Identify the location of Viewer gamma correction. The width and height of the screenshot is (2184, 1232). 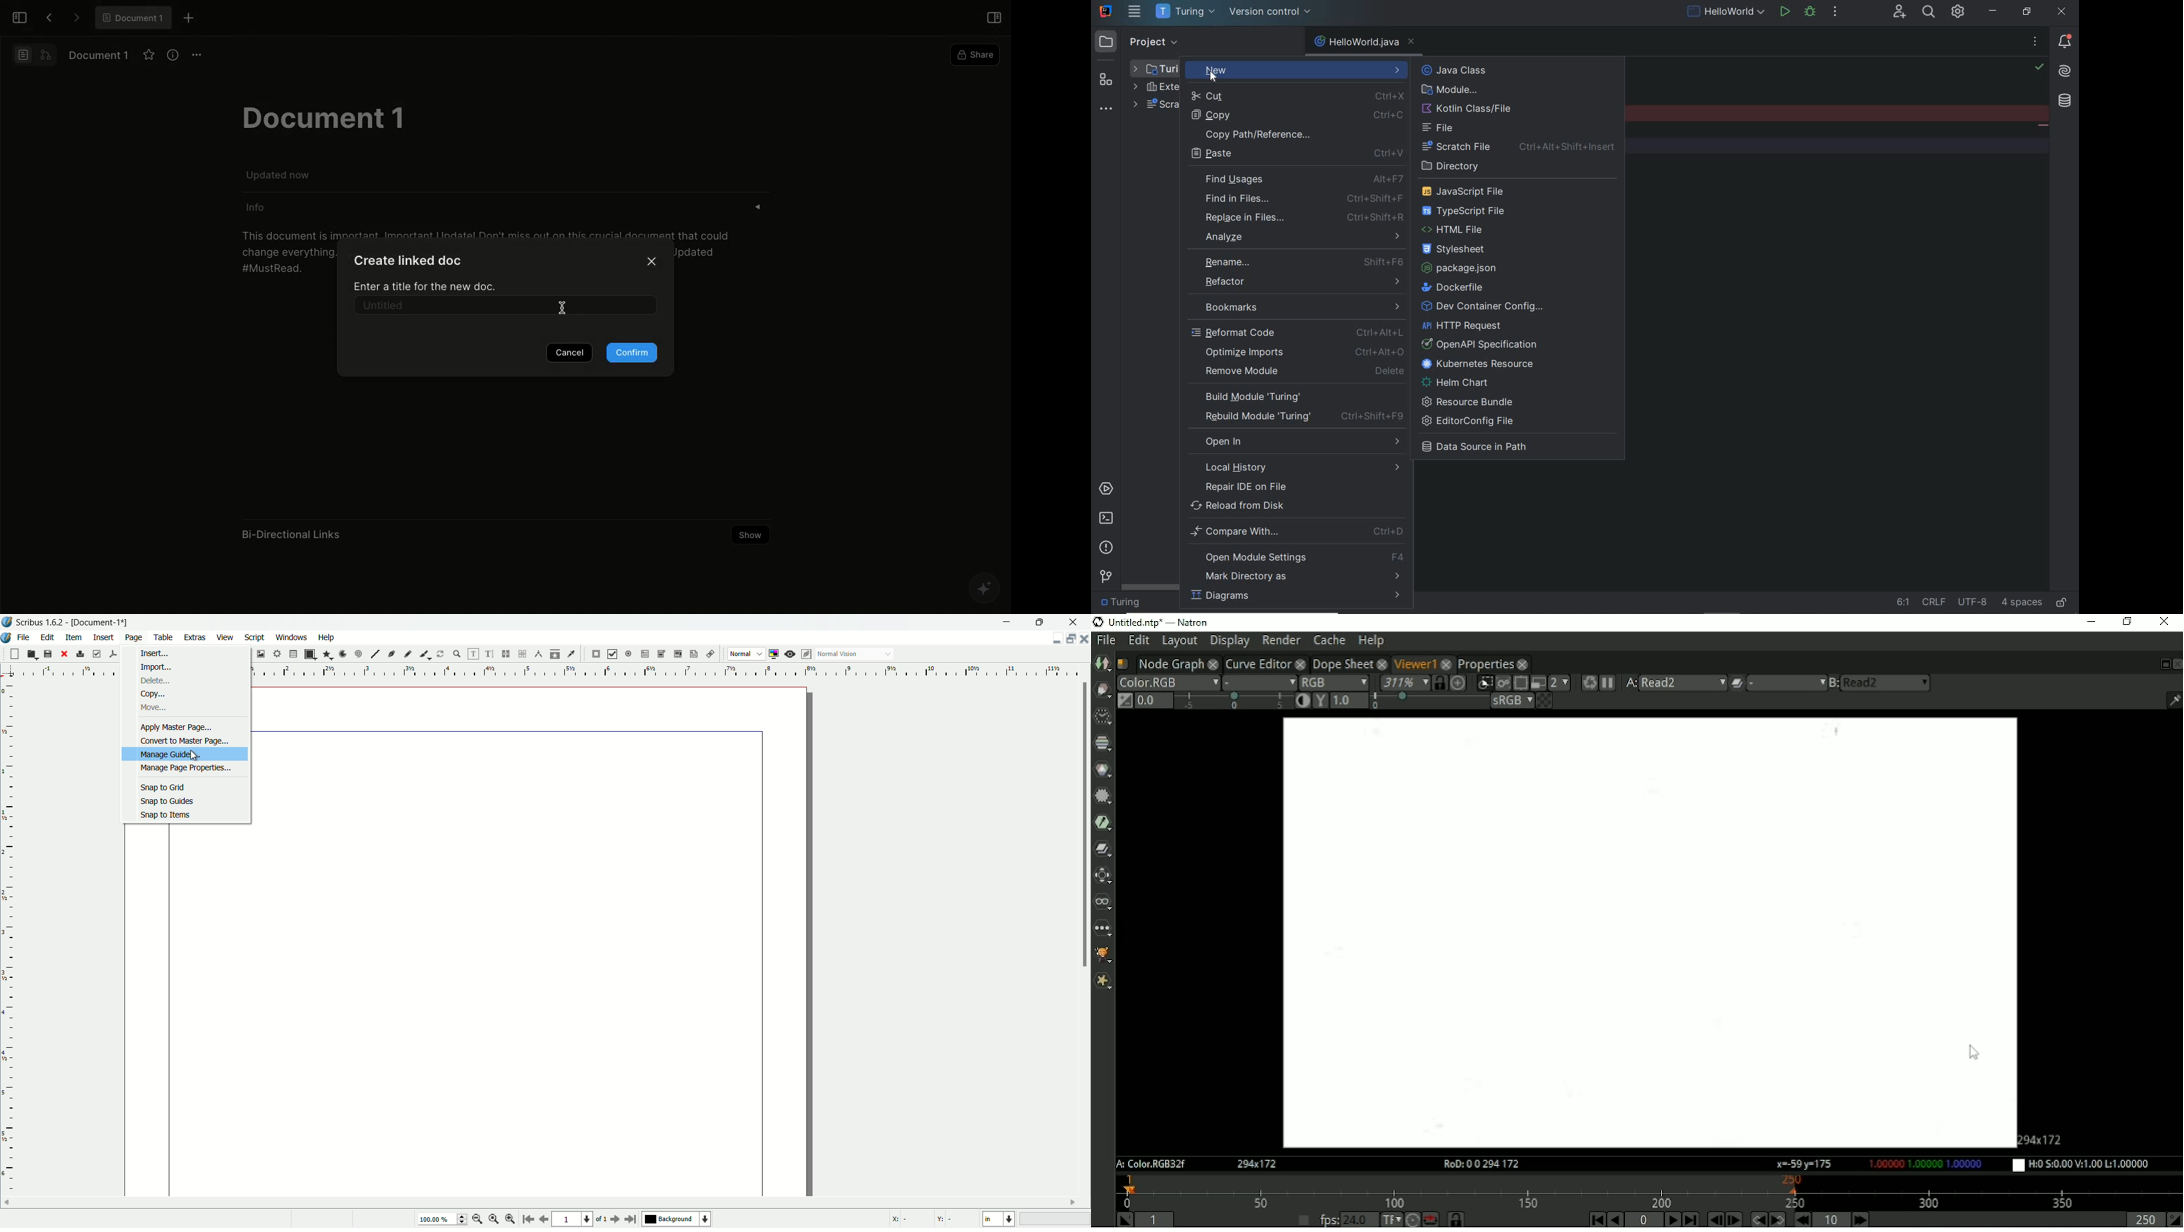
(1320, 700).